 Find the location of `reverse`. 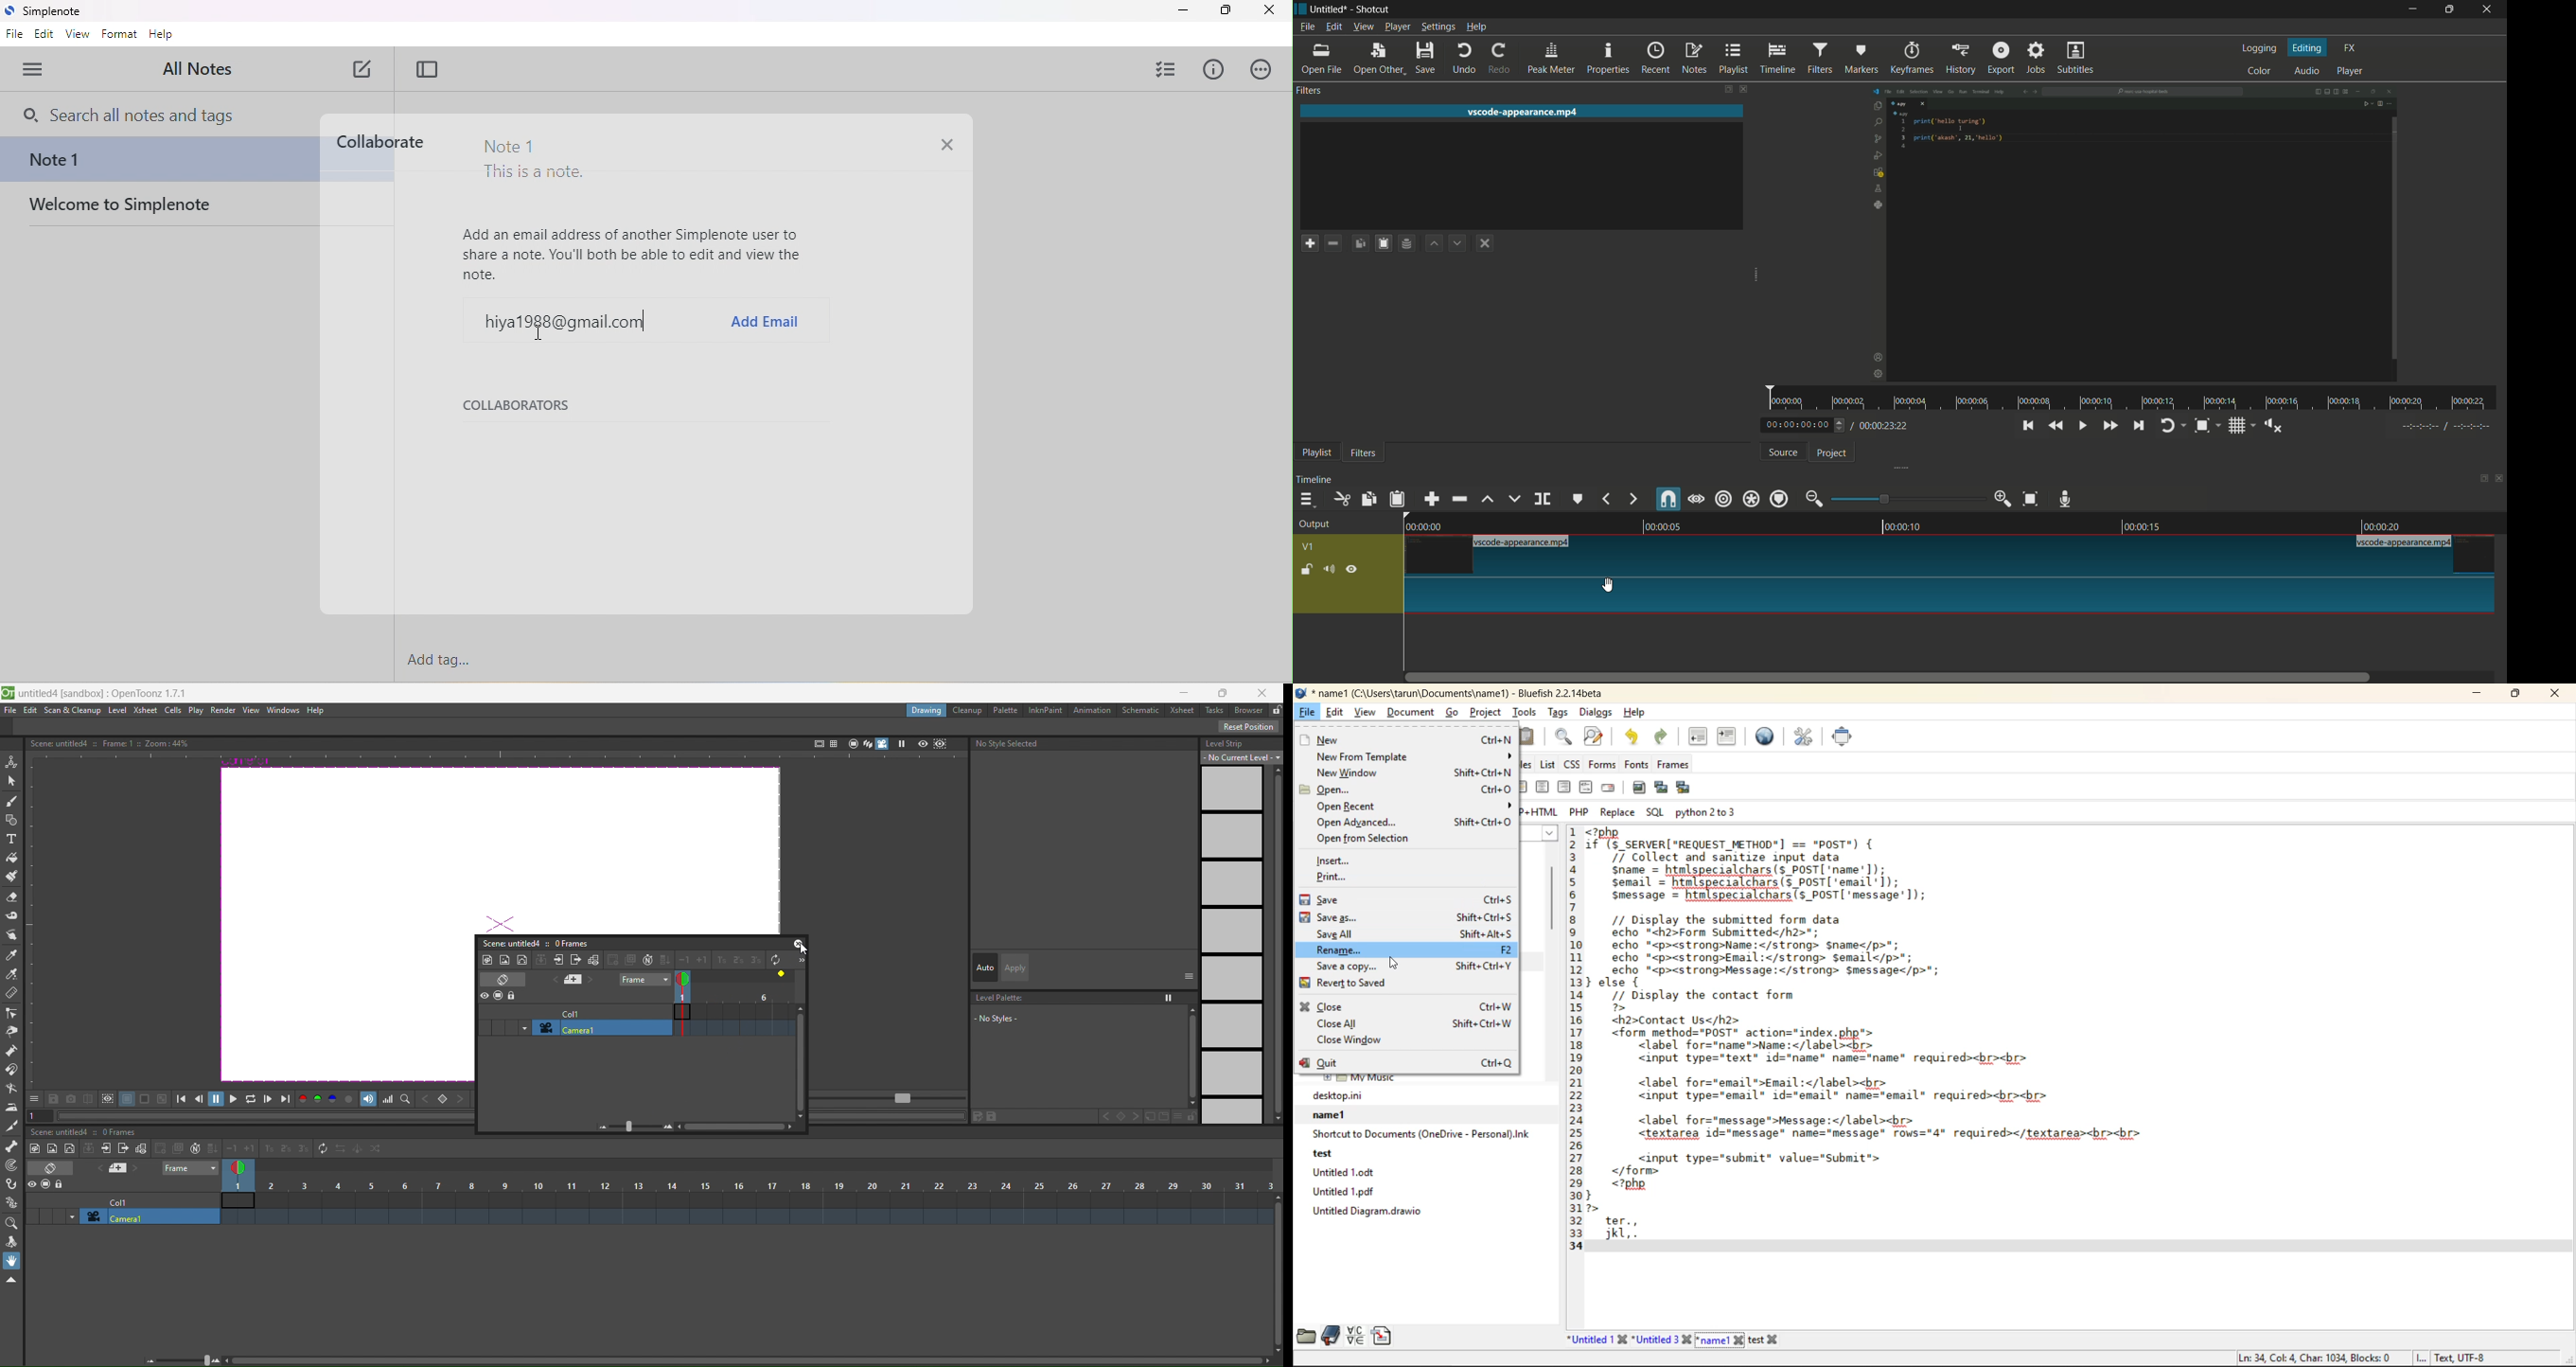

reverse is located at coordinates (340, 1150).